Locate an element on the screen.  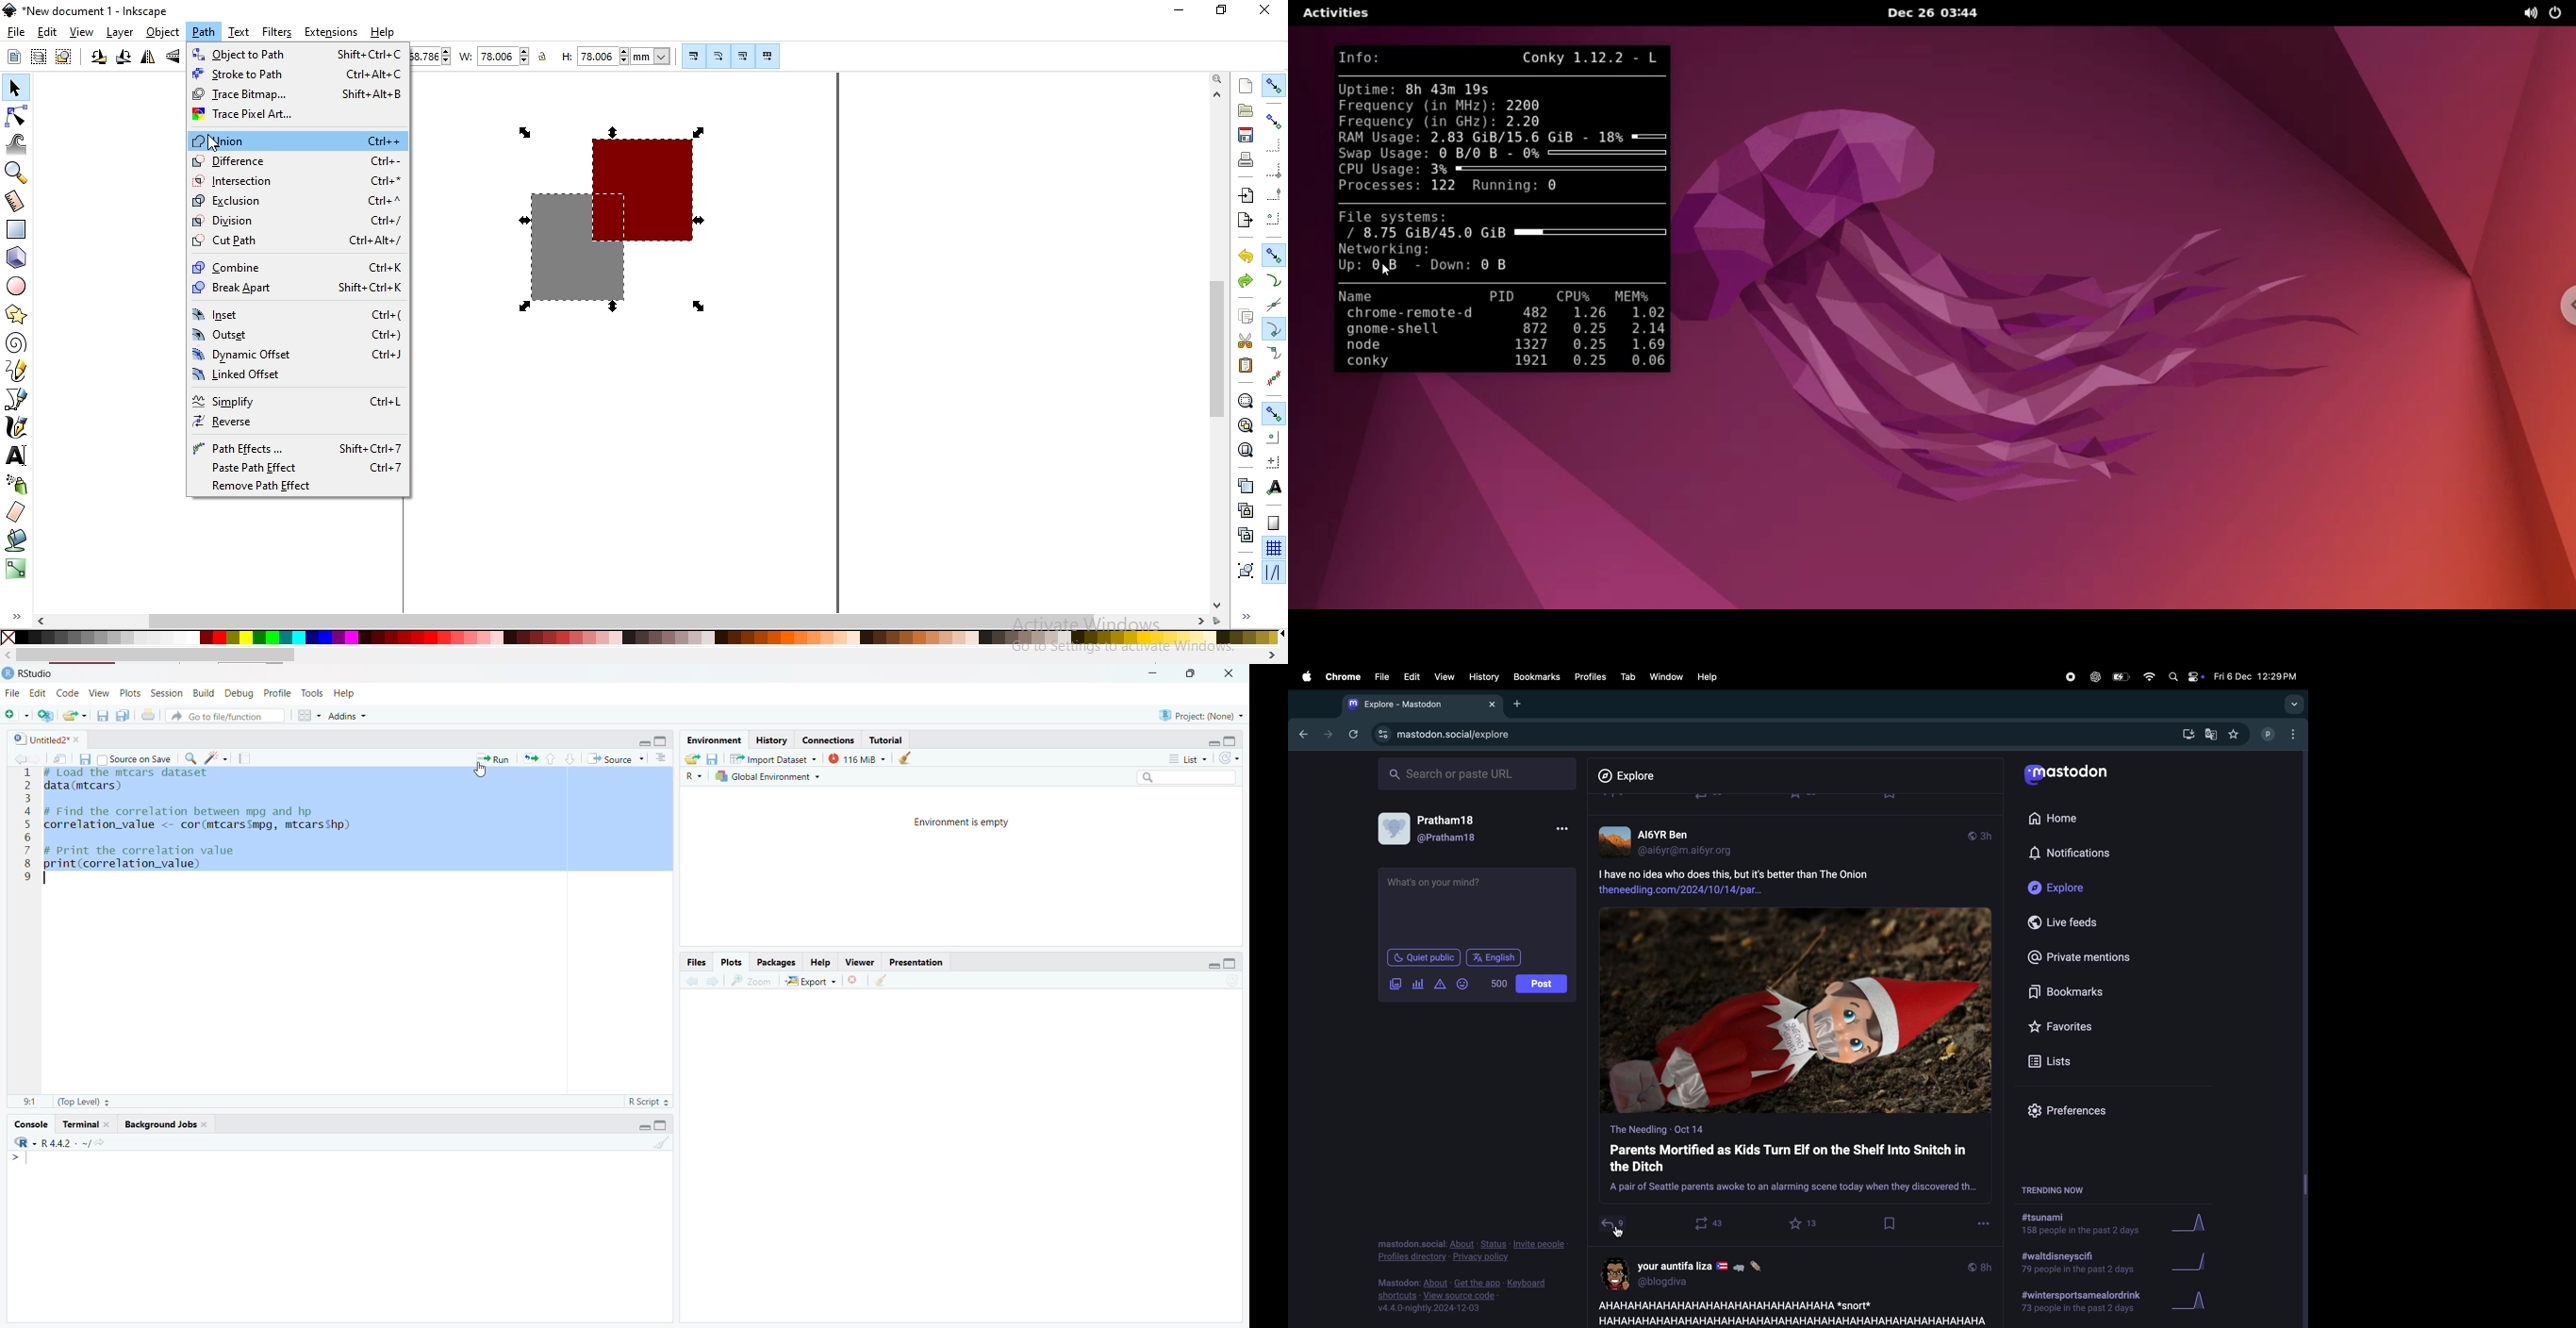
open existing document is located at coordinates (1246, 110).